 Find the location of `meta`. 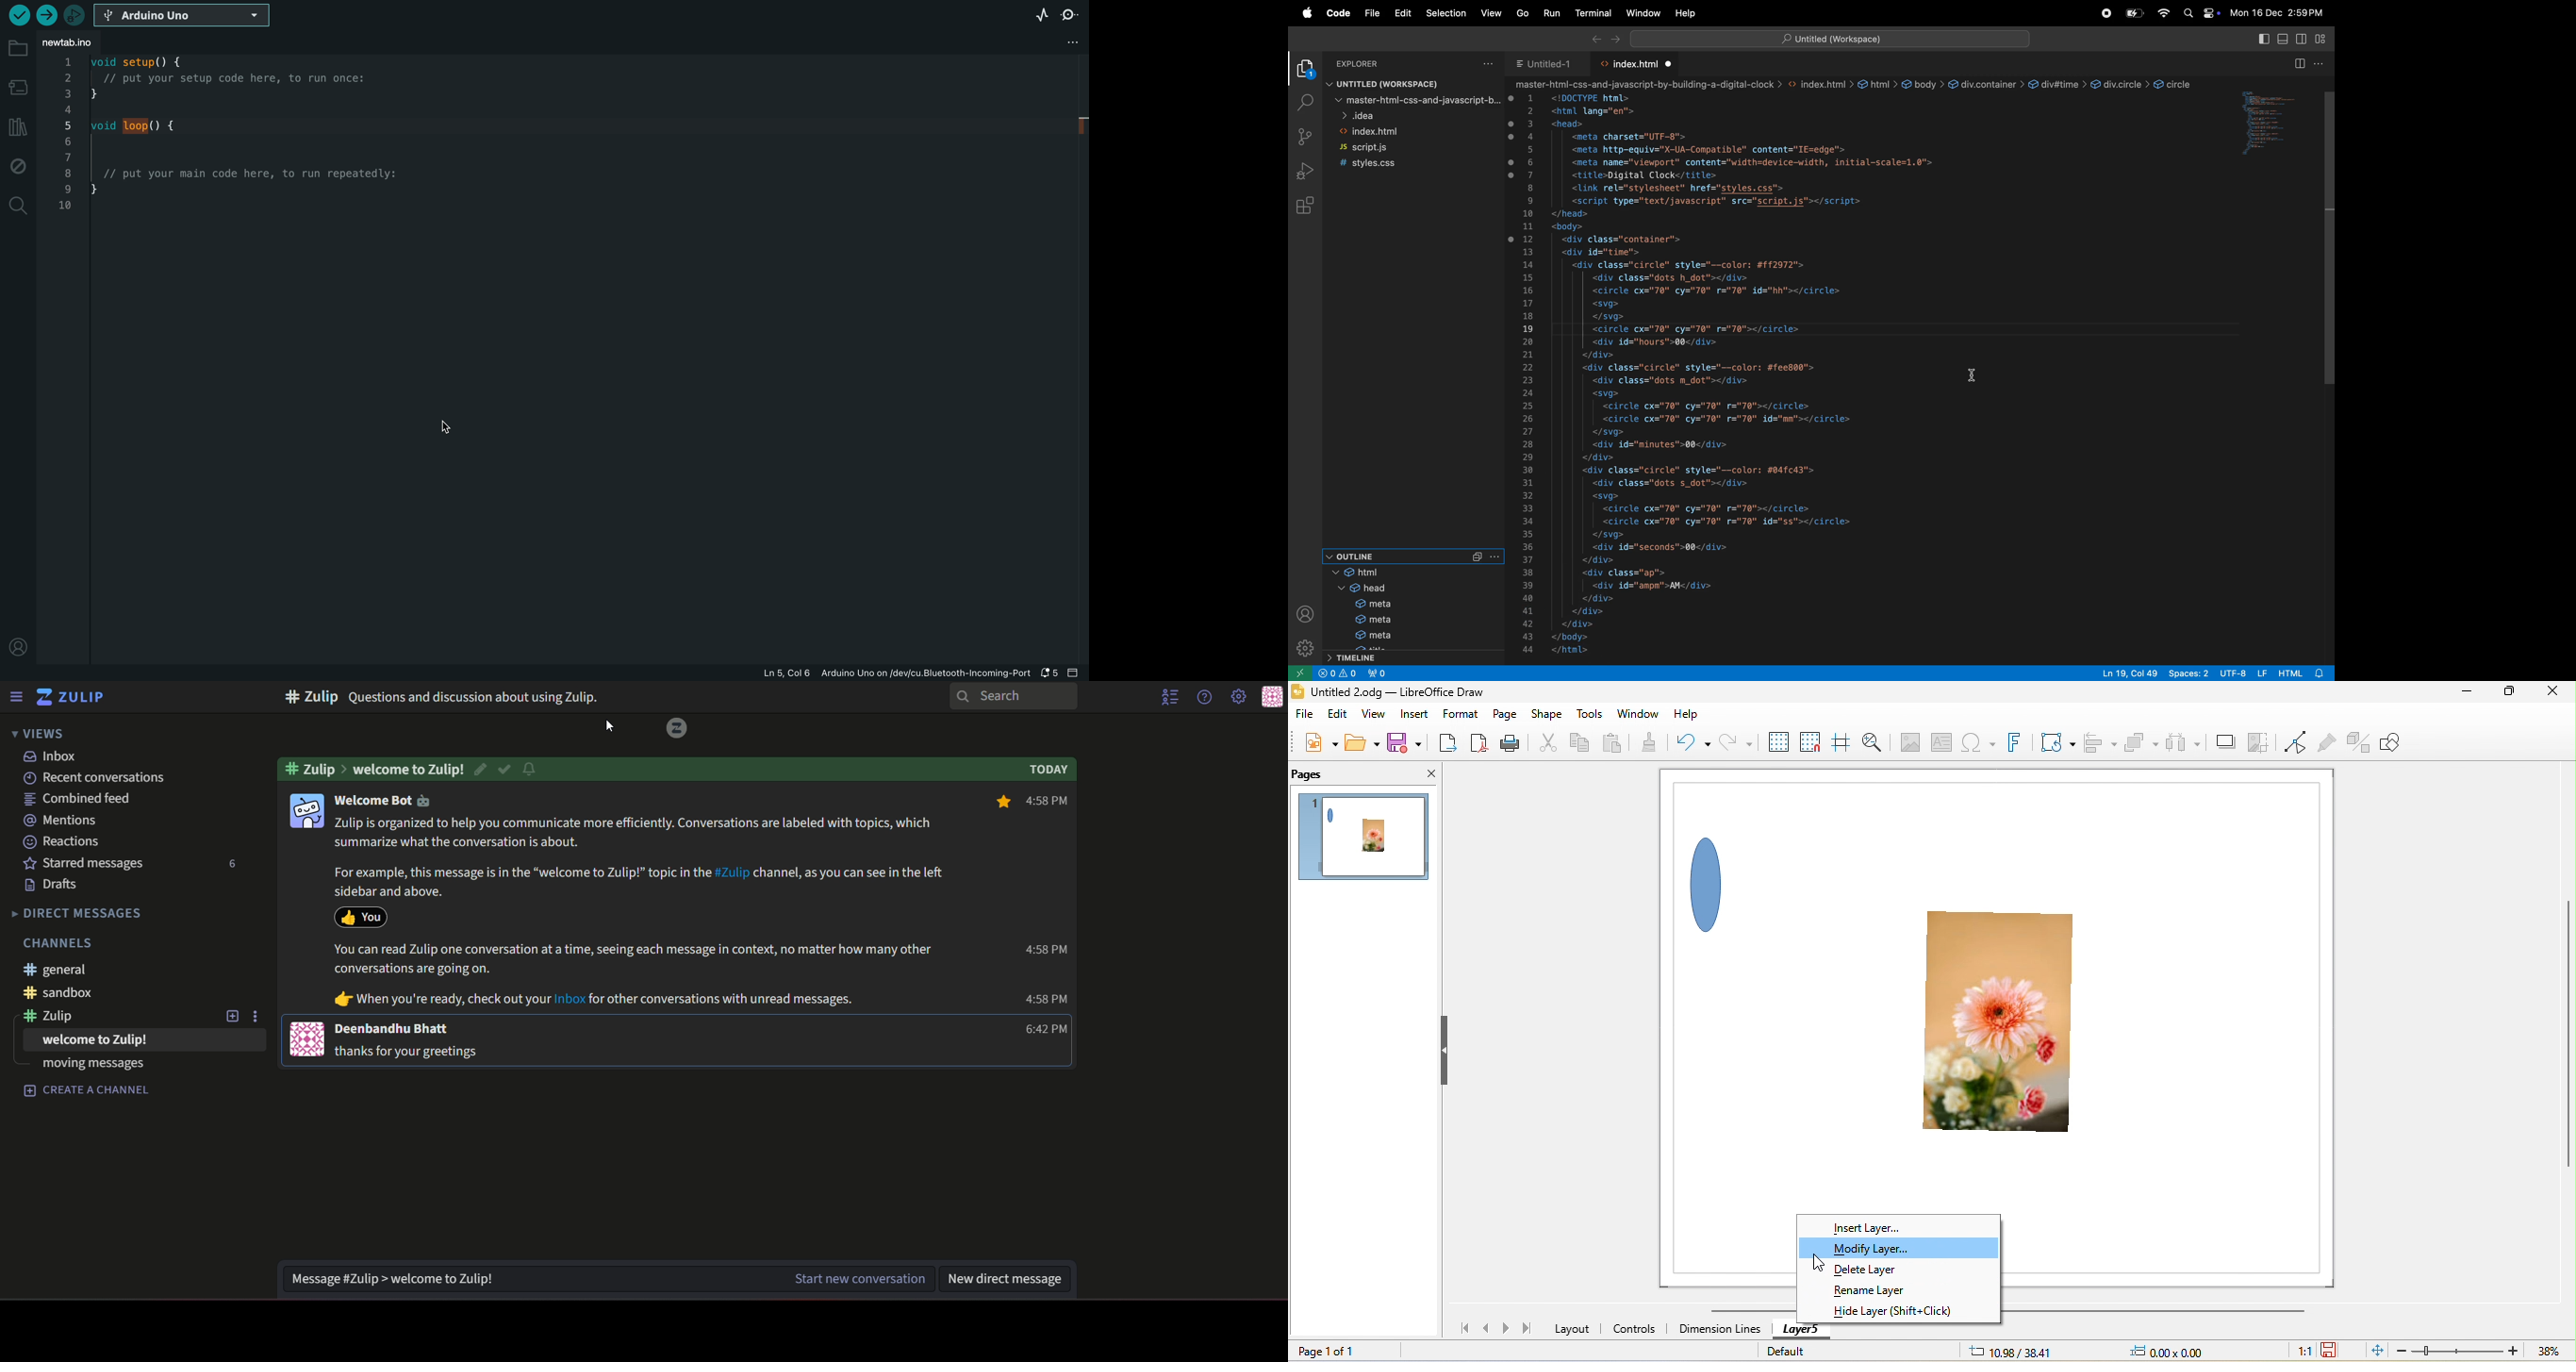

meta is located at coordinates (1396, 639).